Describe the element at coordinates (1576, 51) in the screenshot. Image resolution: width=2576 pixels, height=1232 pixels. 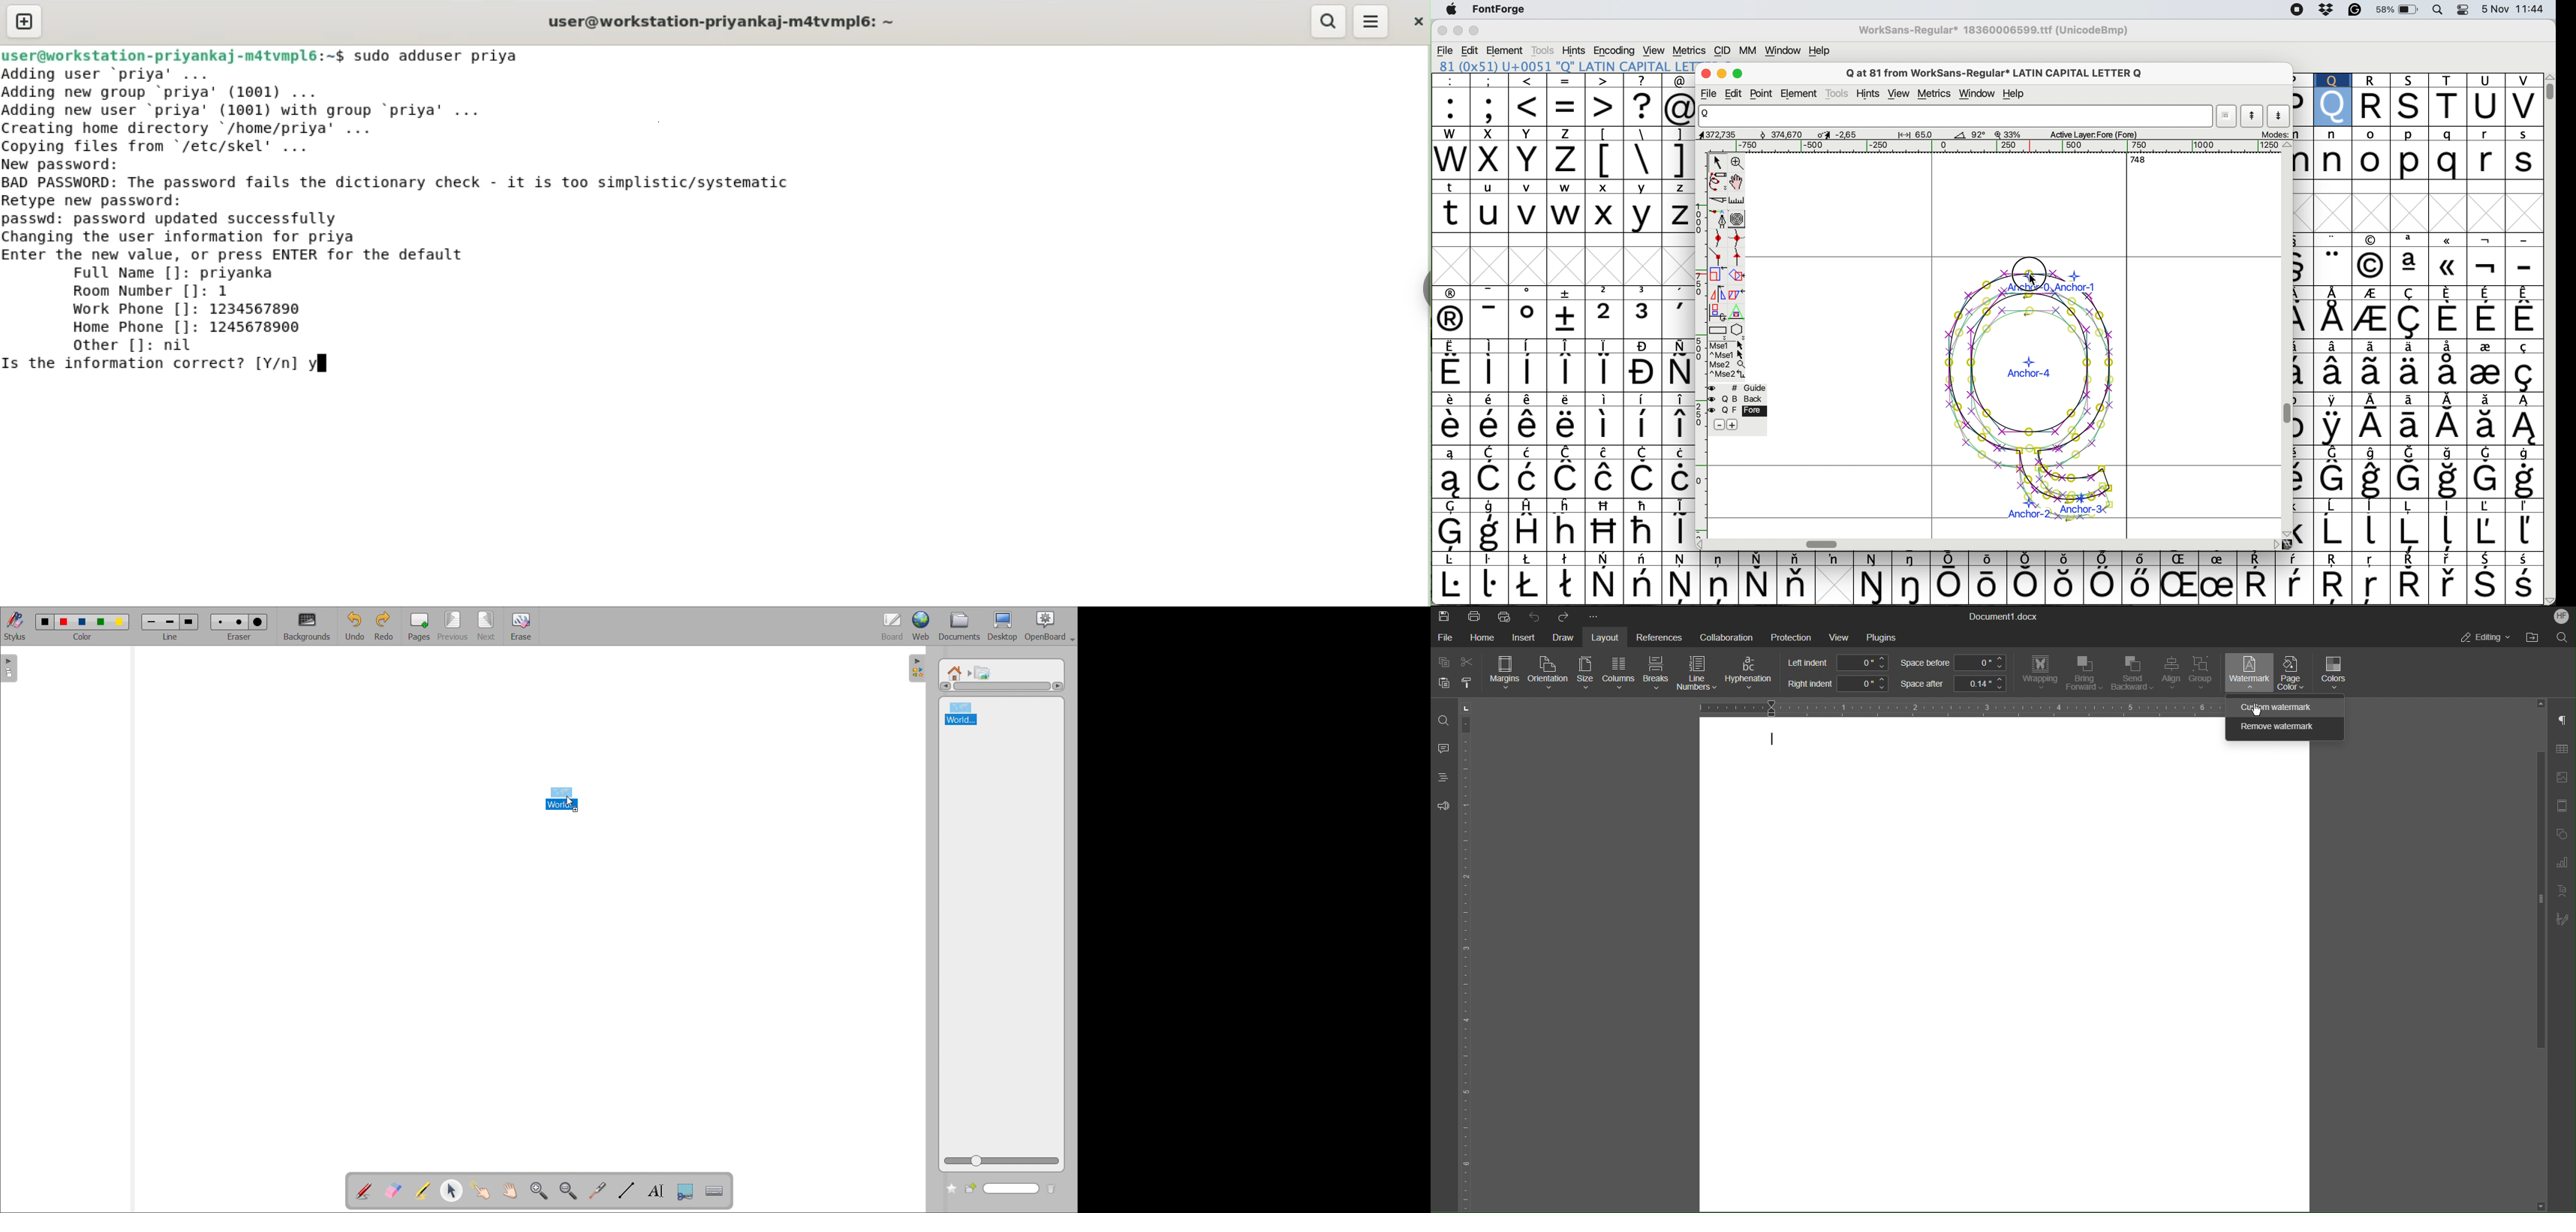
I see `hints` at that location.